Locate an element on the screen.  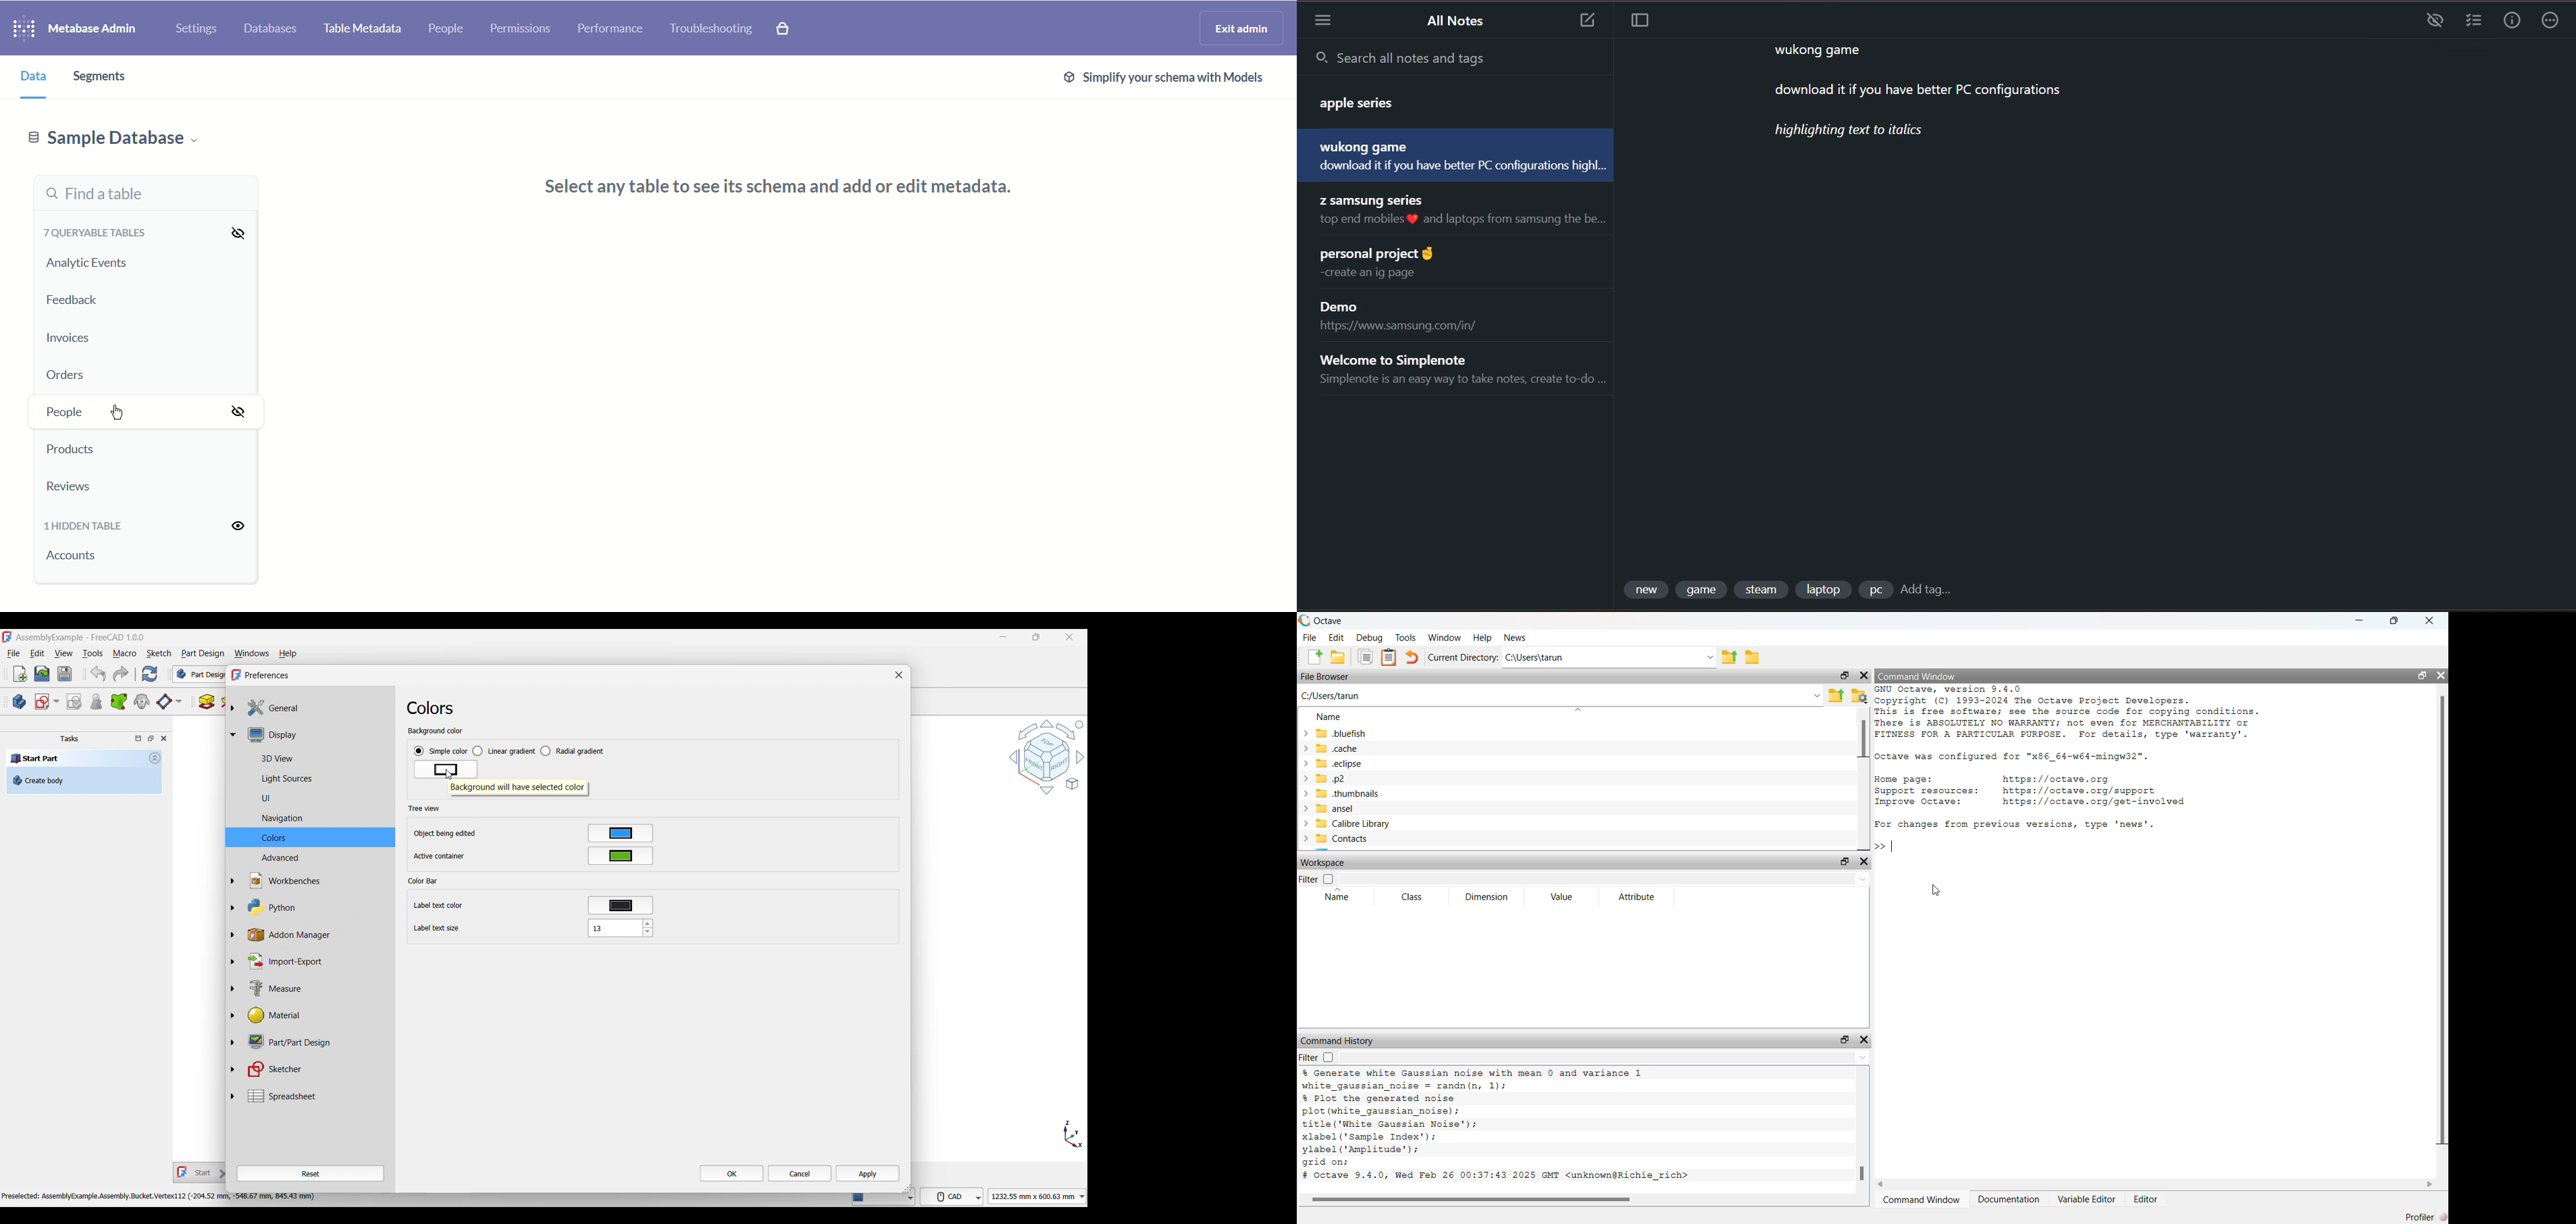
Check geometry is located at coordinates (96, 702).